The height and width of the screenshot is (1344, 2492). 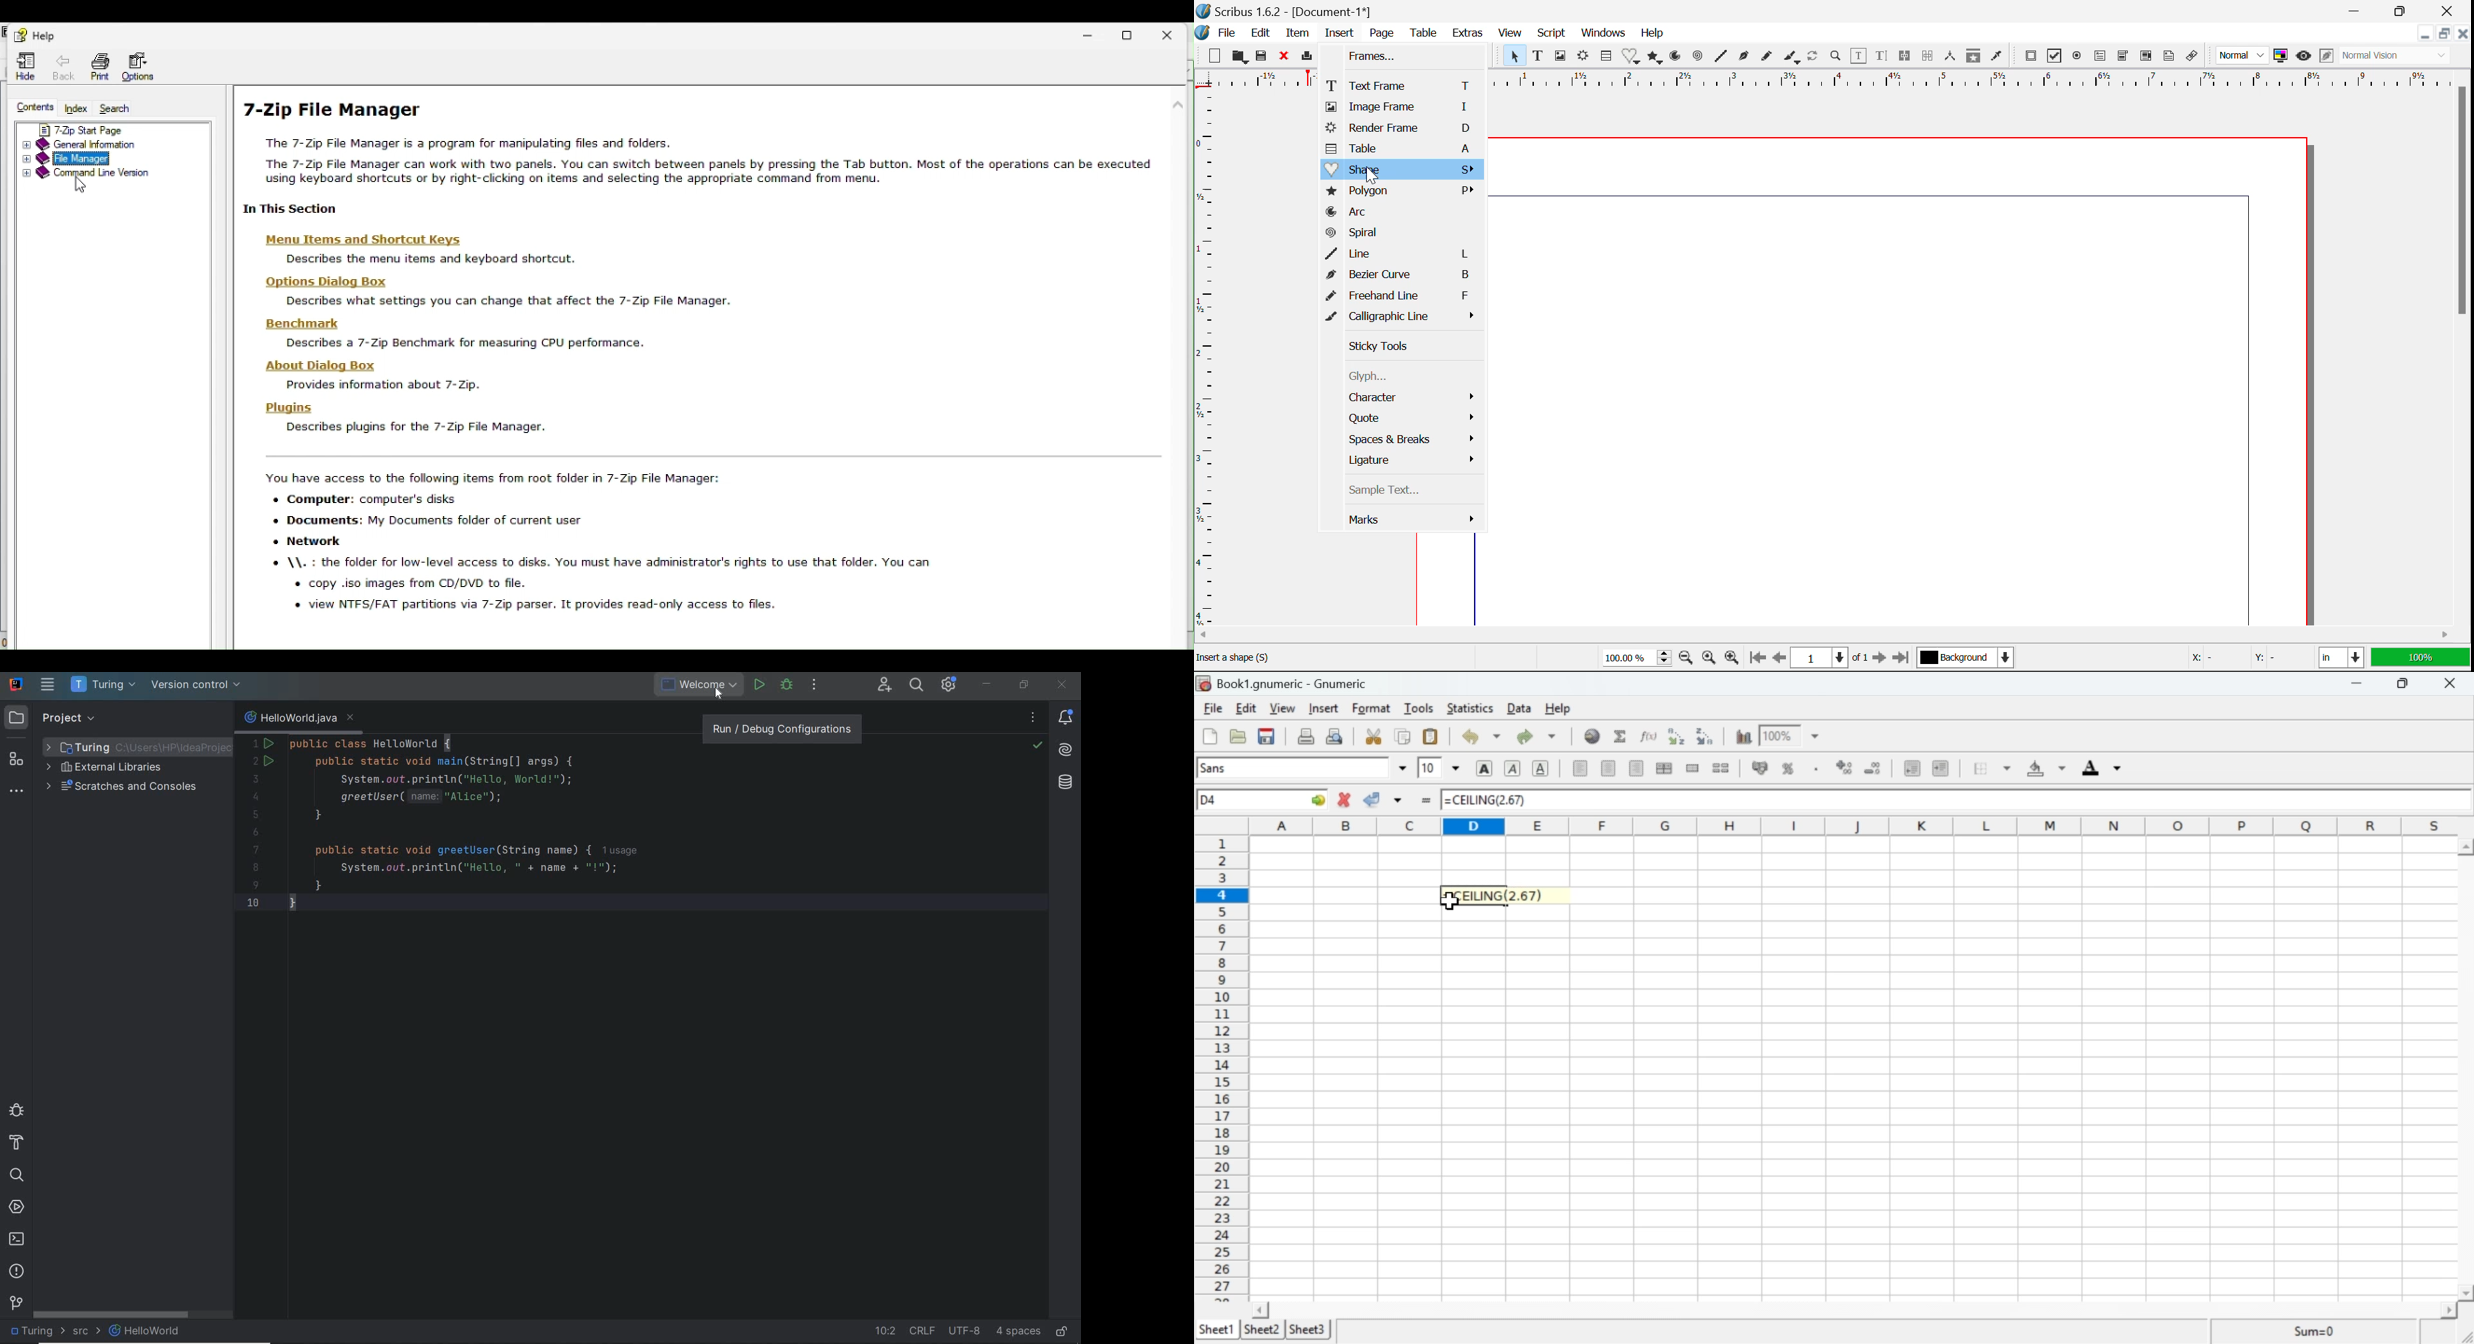 I want to click on make file ready only, so click(x=1063, y=1332).